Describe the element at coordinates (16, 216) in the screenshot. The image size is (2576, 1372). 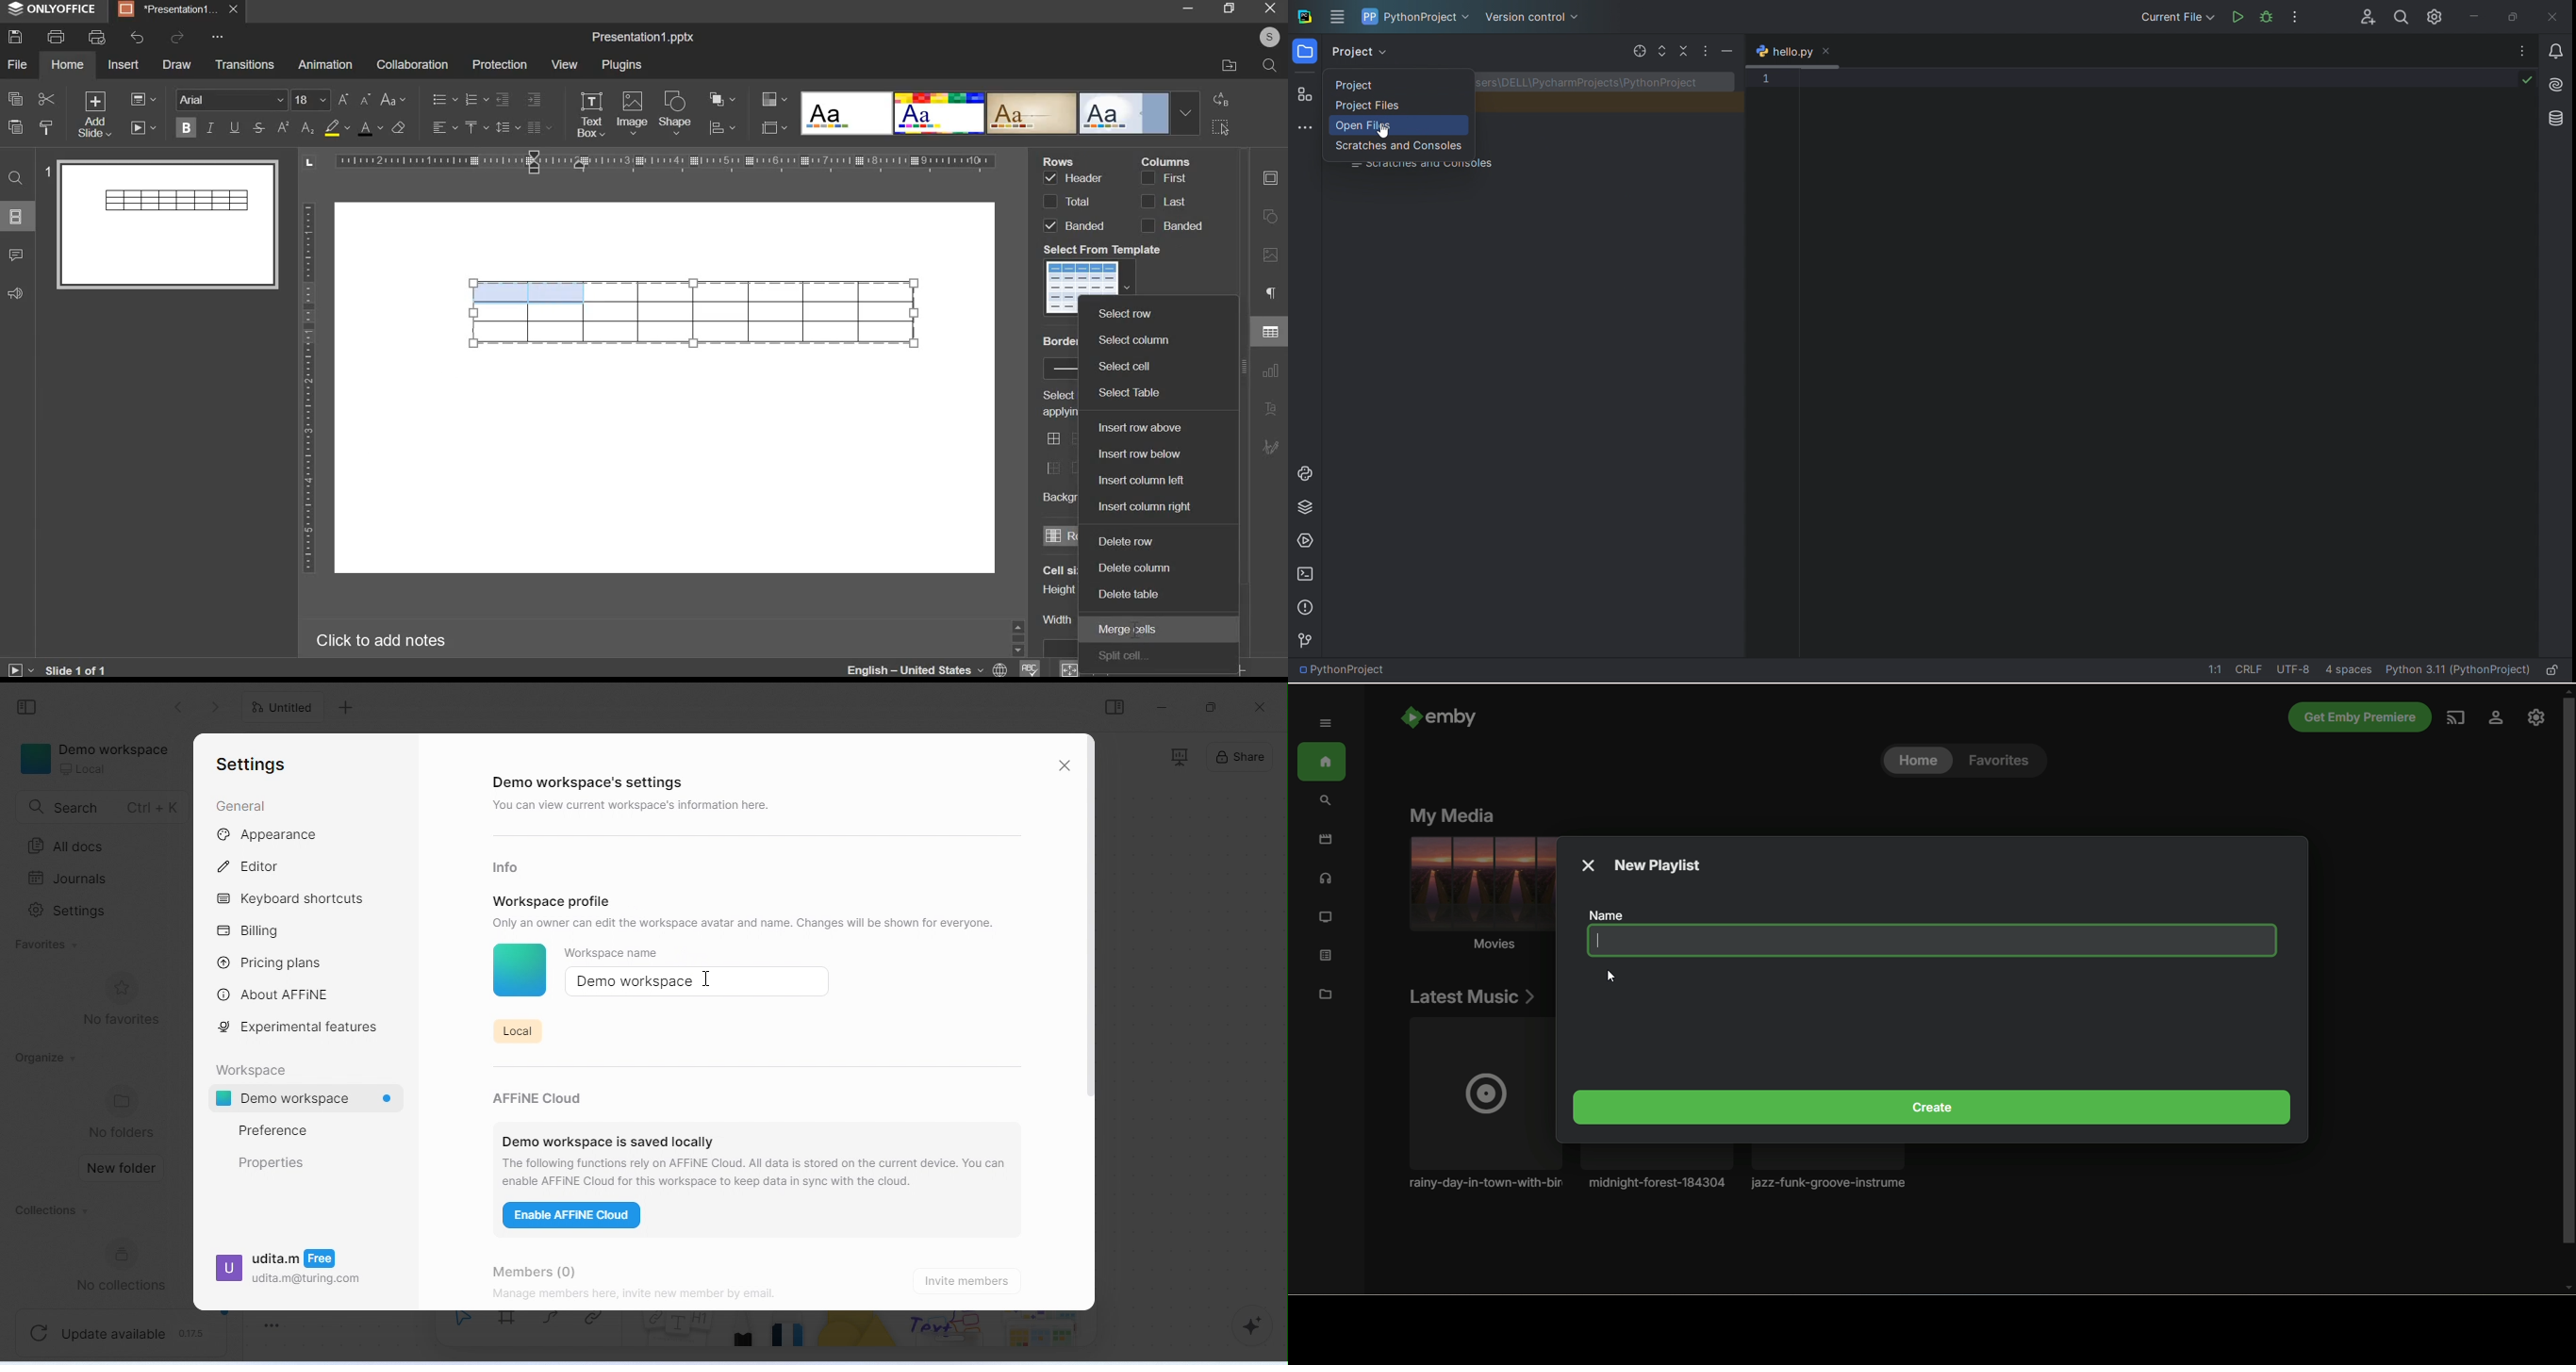
I see `slide menu` at that location.